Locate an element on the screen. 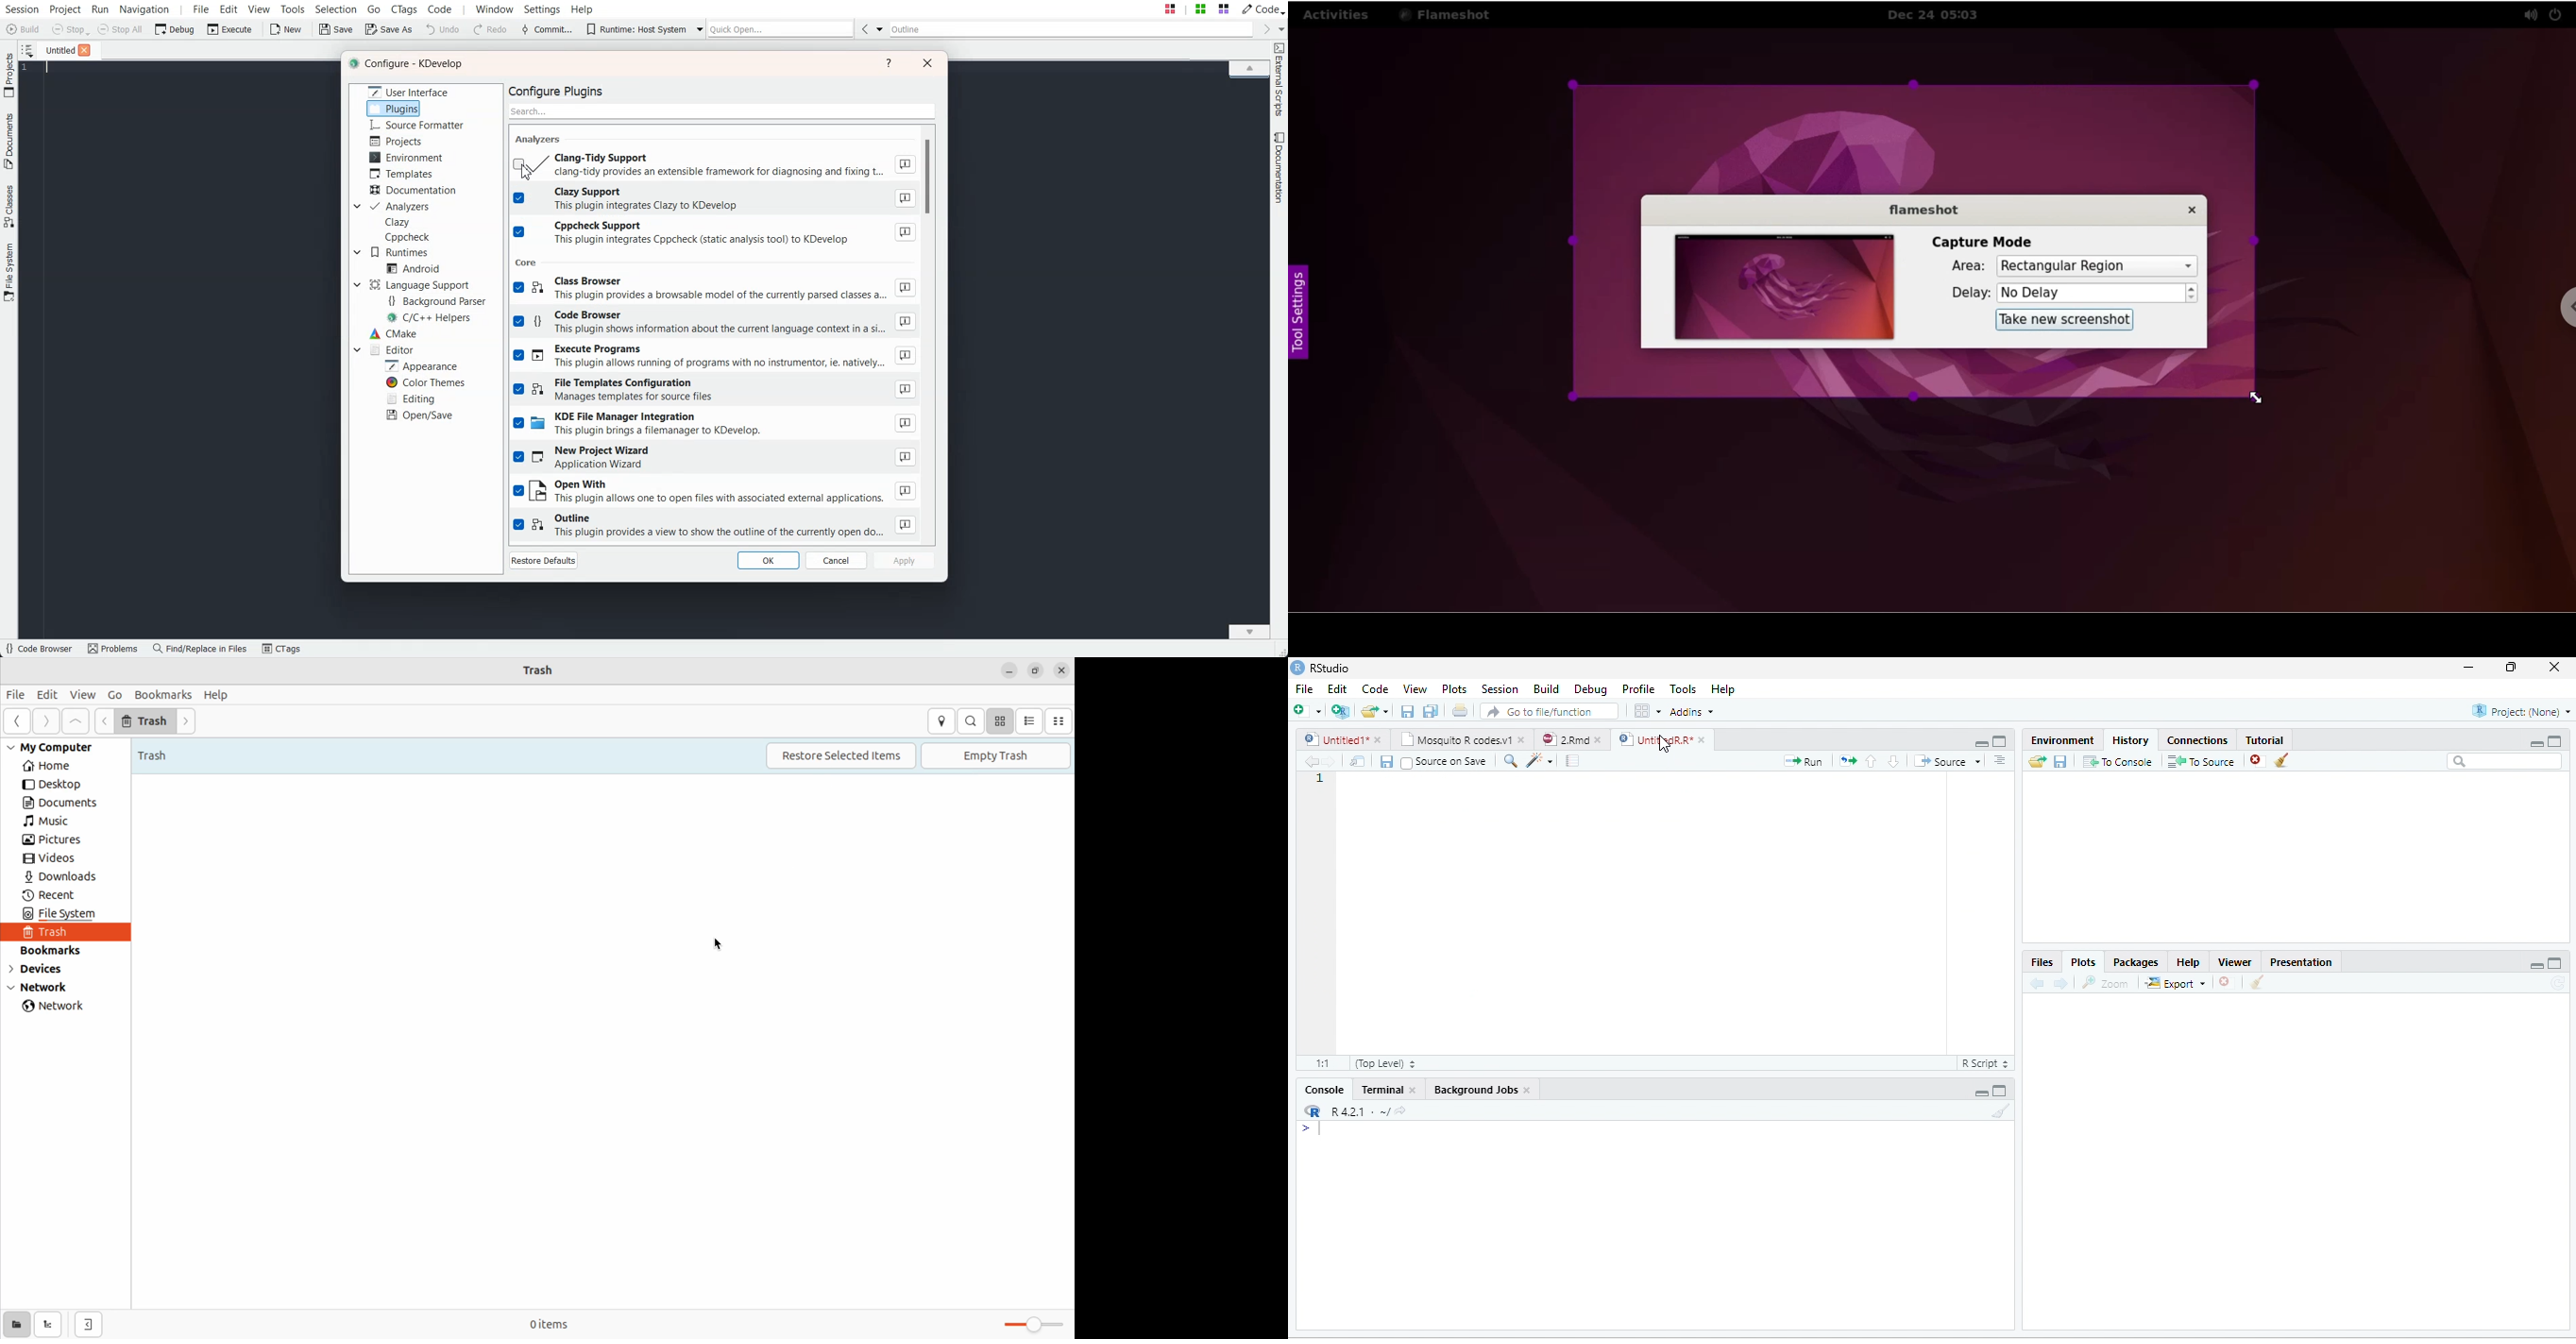 This screenshot has height=1344, width=2576. Show in new window is located at coordinates (1359, 762).